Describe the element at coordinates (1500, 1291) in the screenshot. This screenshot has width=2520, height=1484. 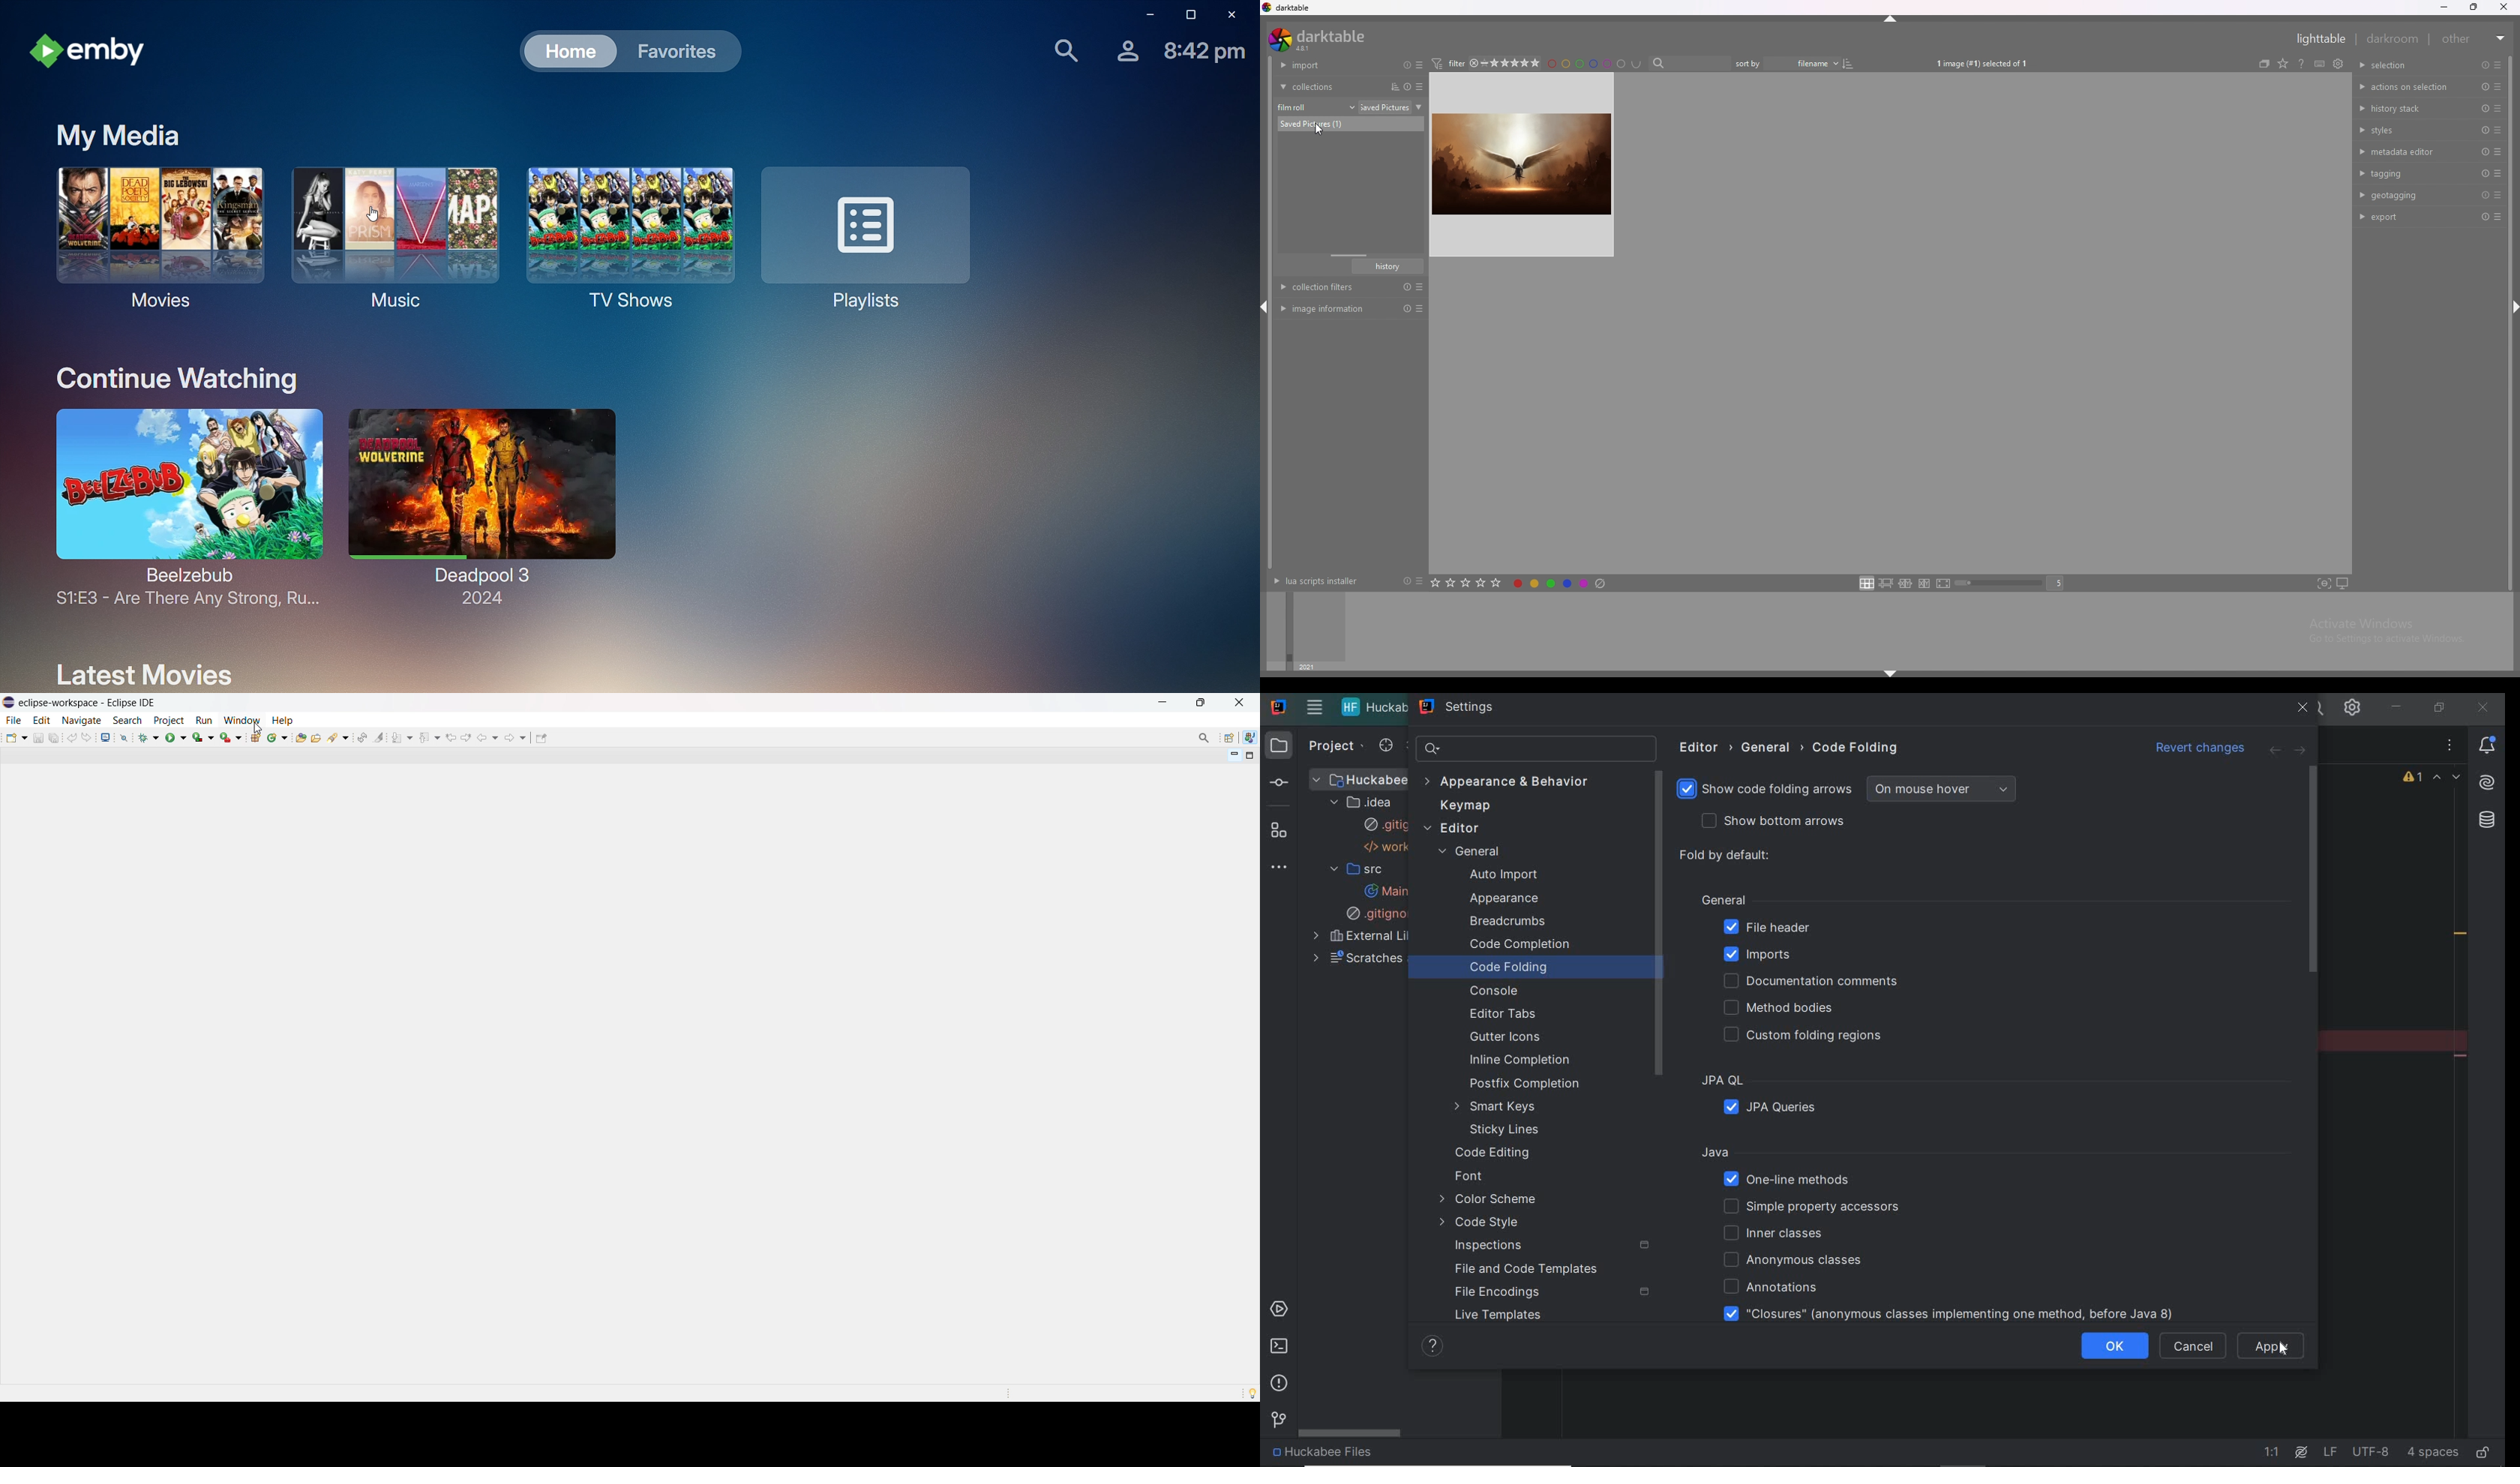
I see `file encodings` at that location.